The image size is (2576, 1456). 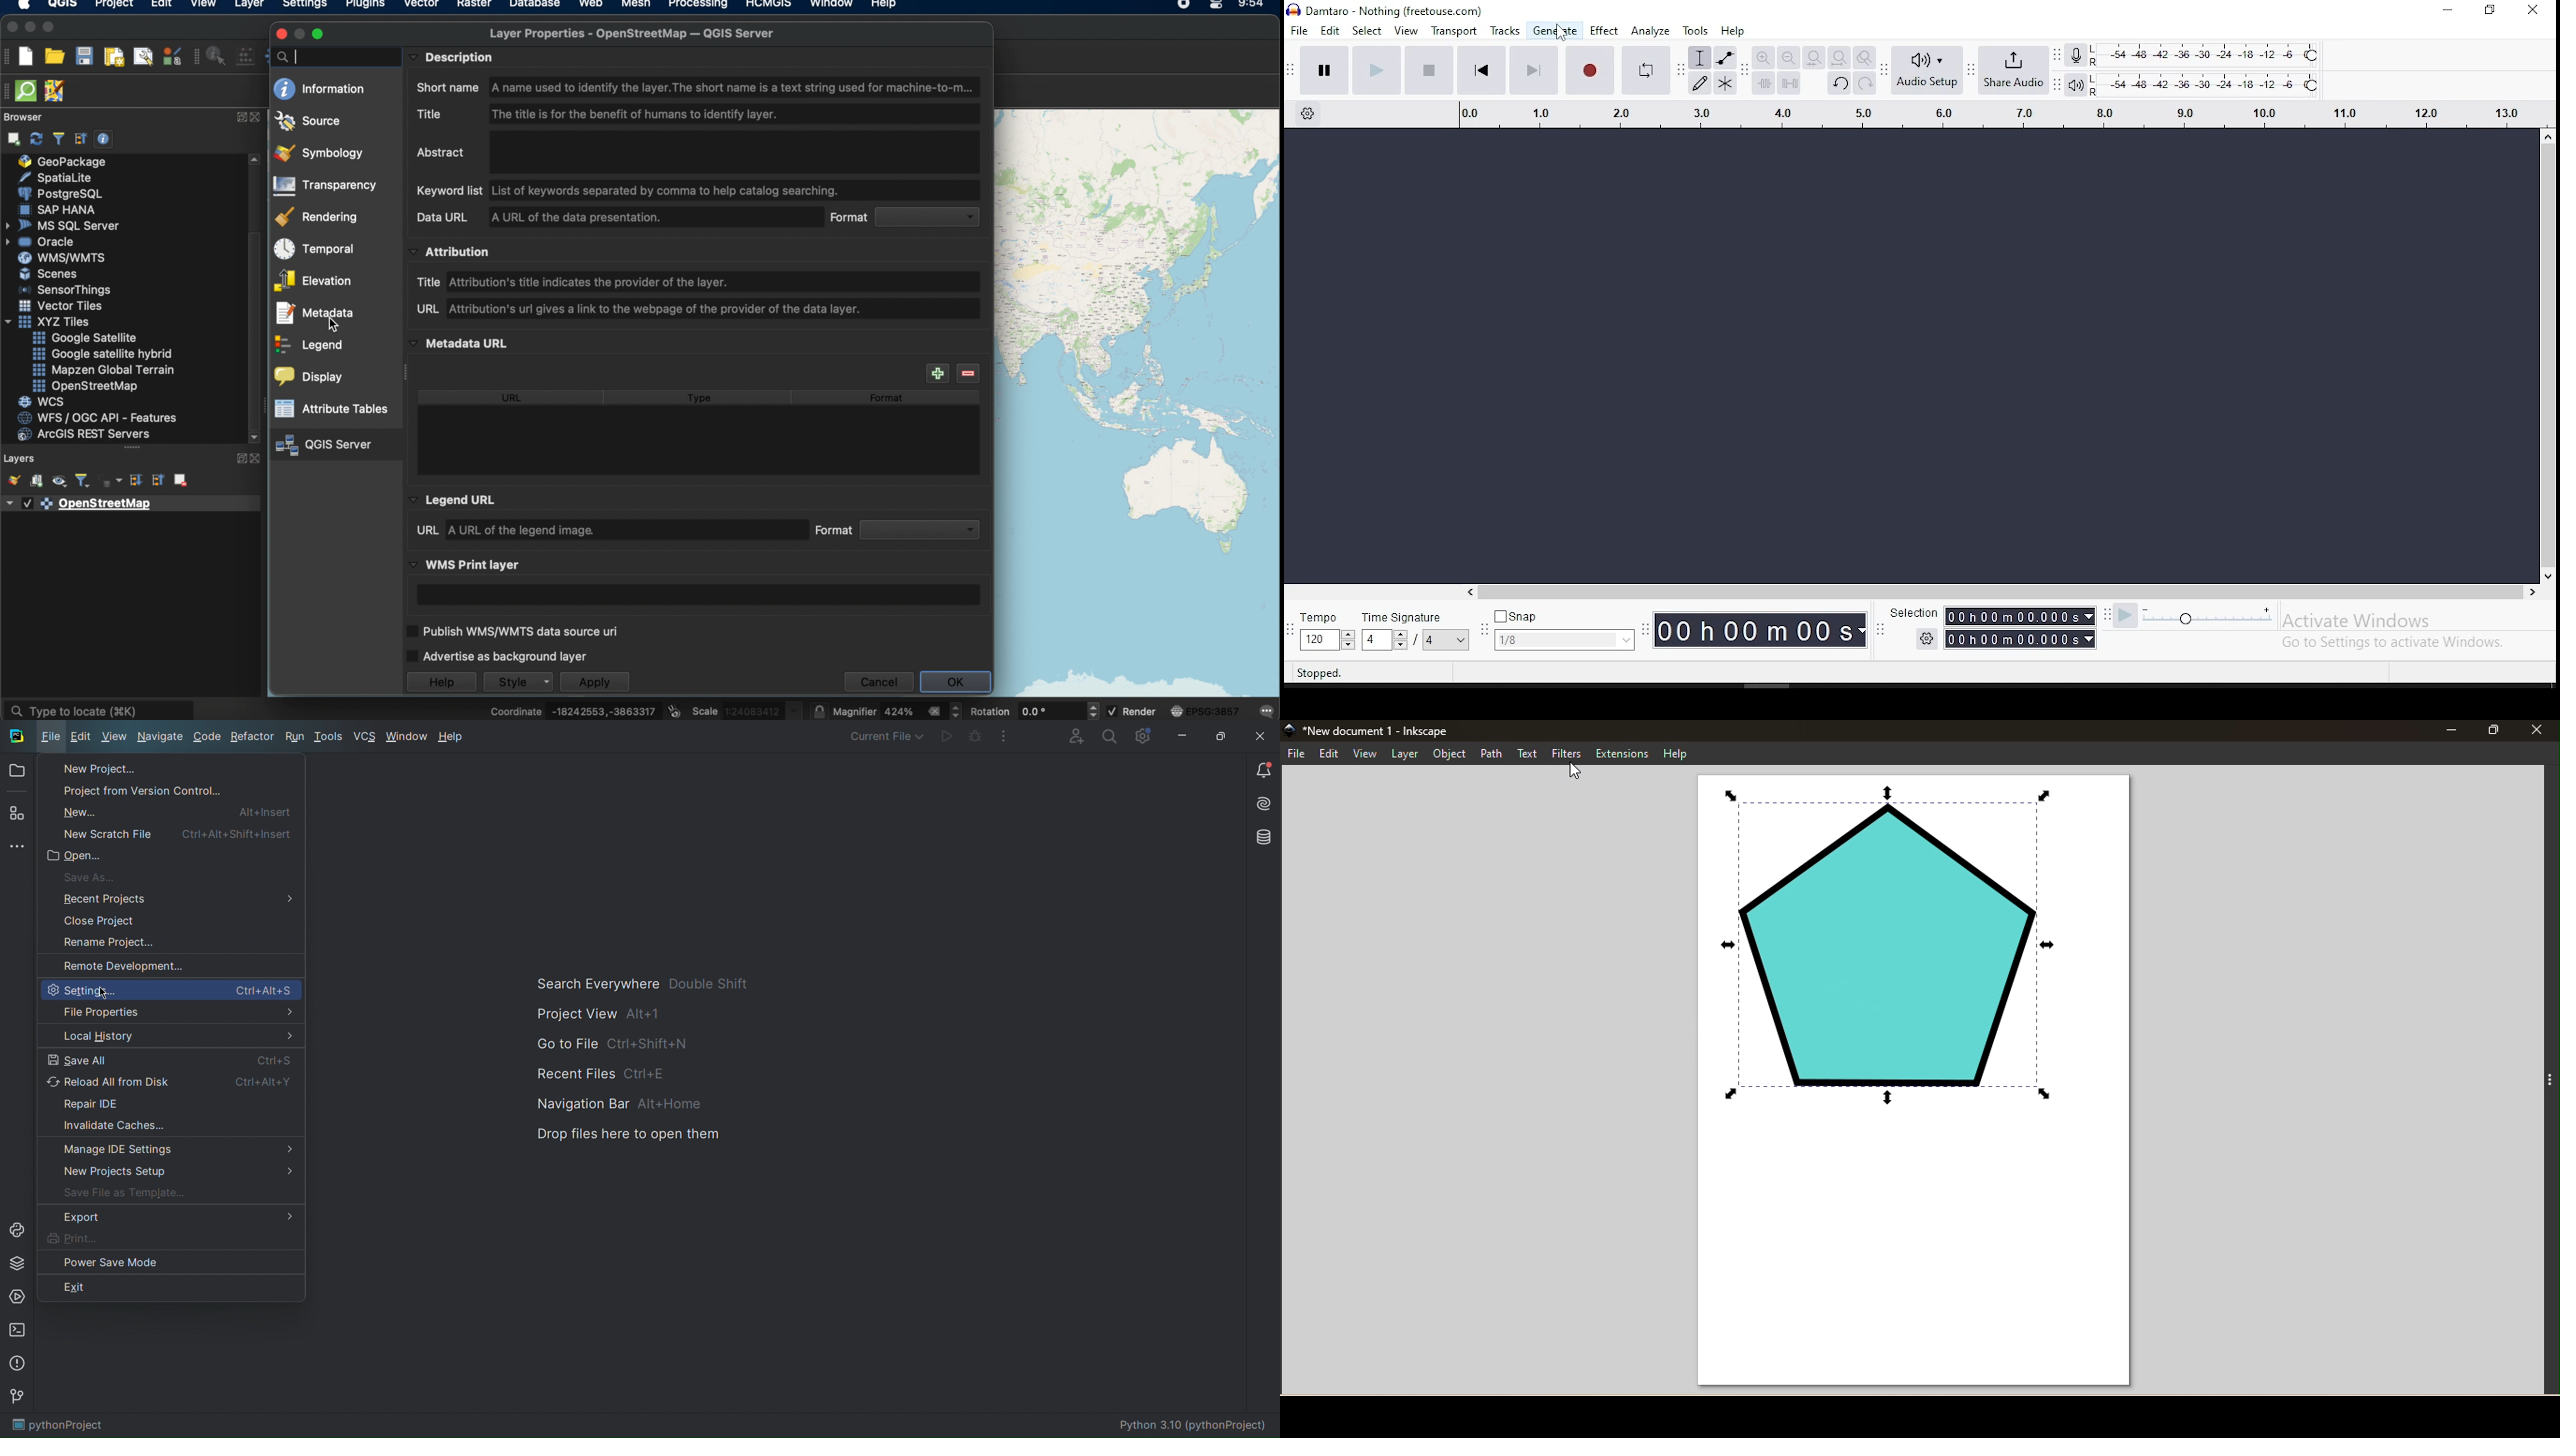 I want to click on analyze, so click(x=1652, y=31).